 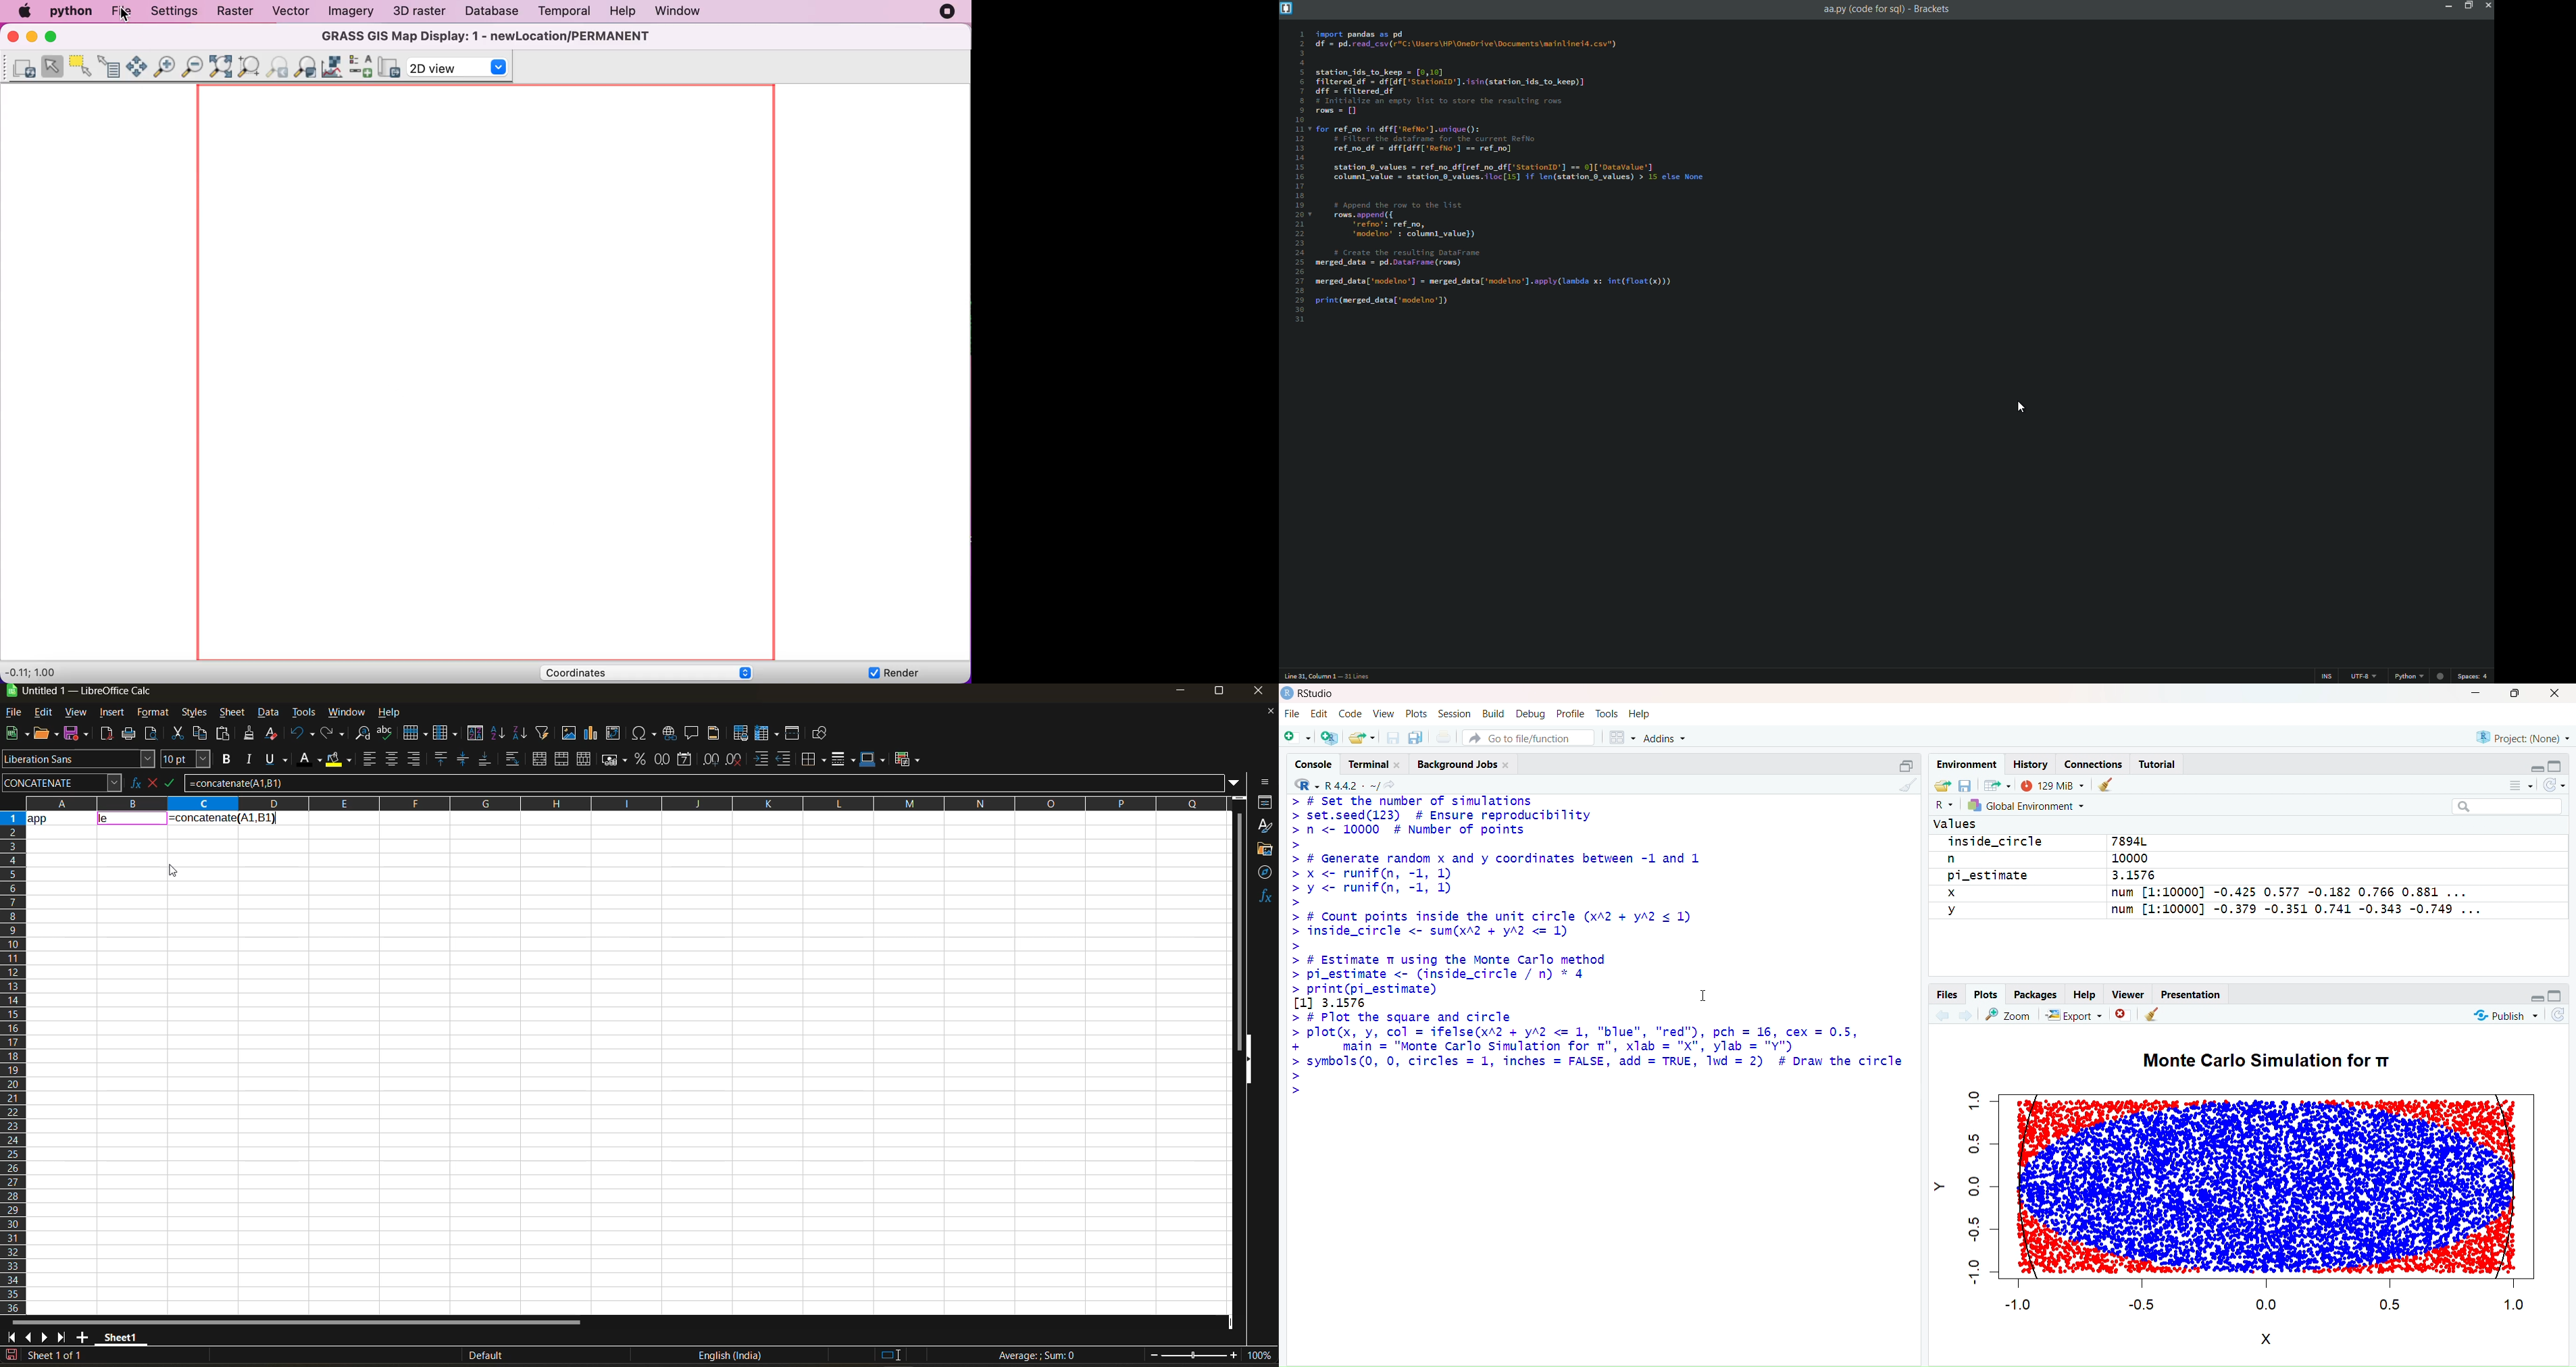 I want to click on List, so click(x=2515, y=789).